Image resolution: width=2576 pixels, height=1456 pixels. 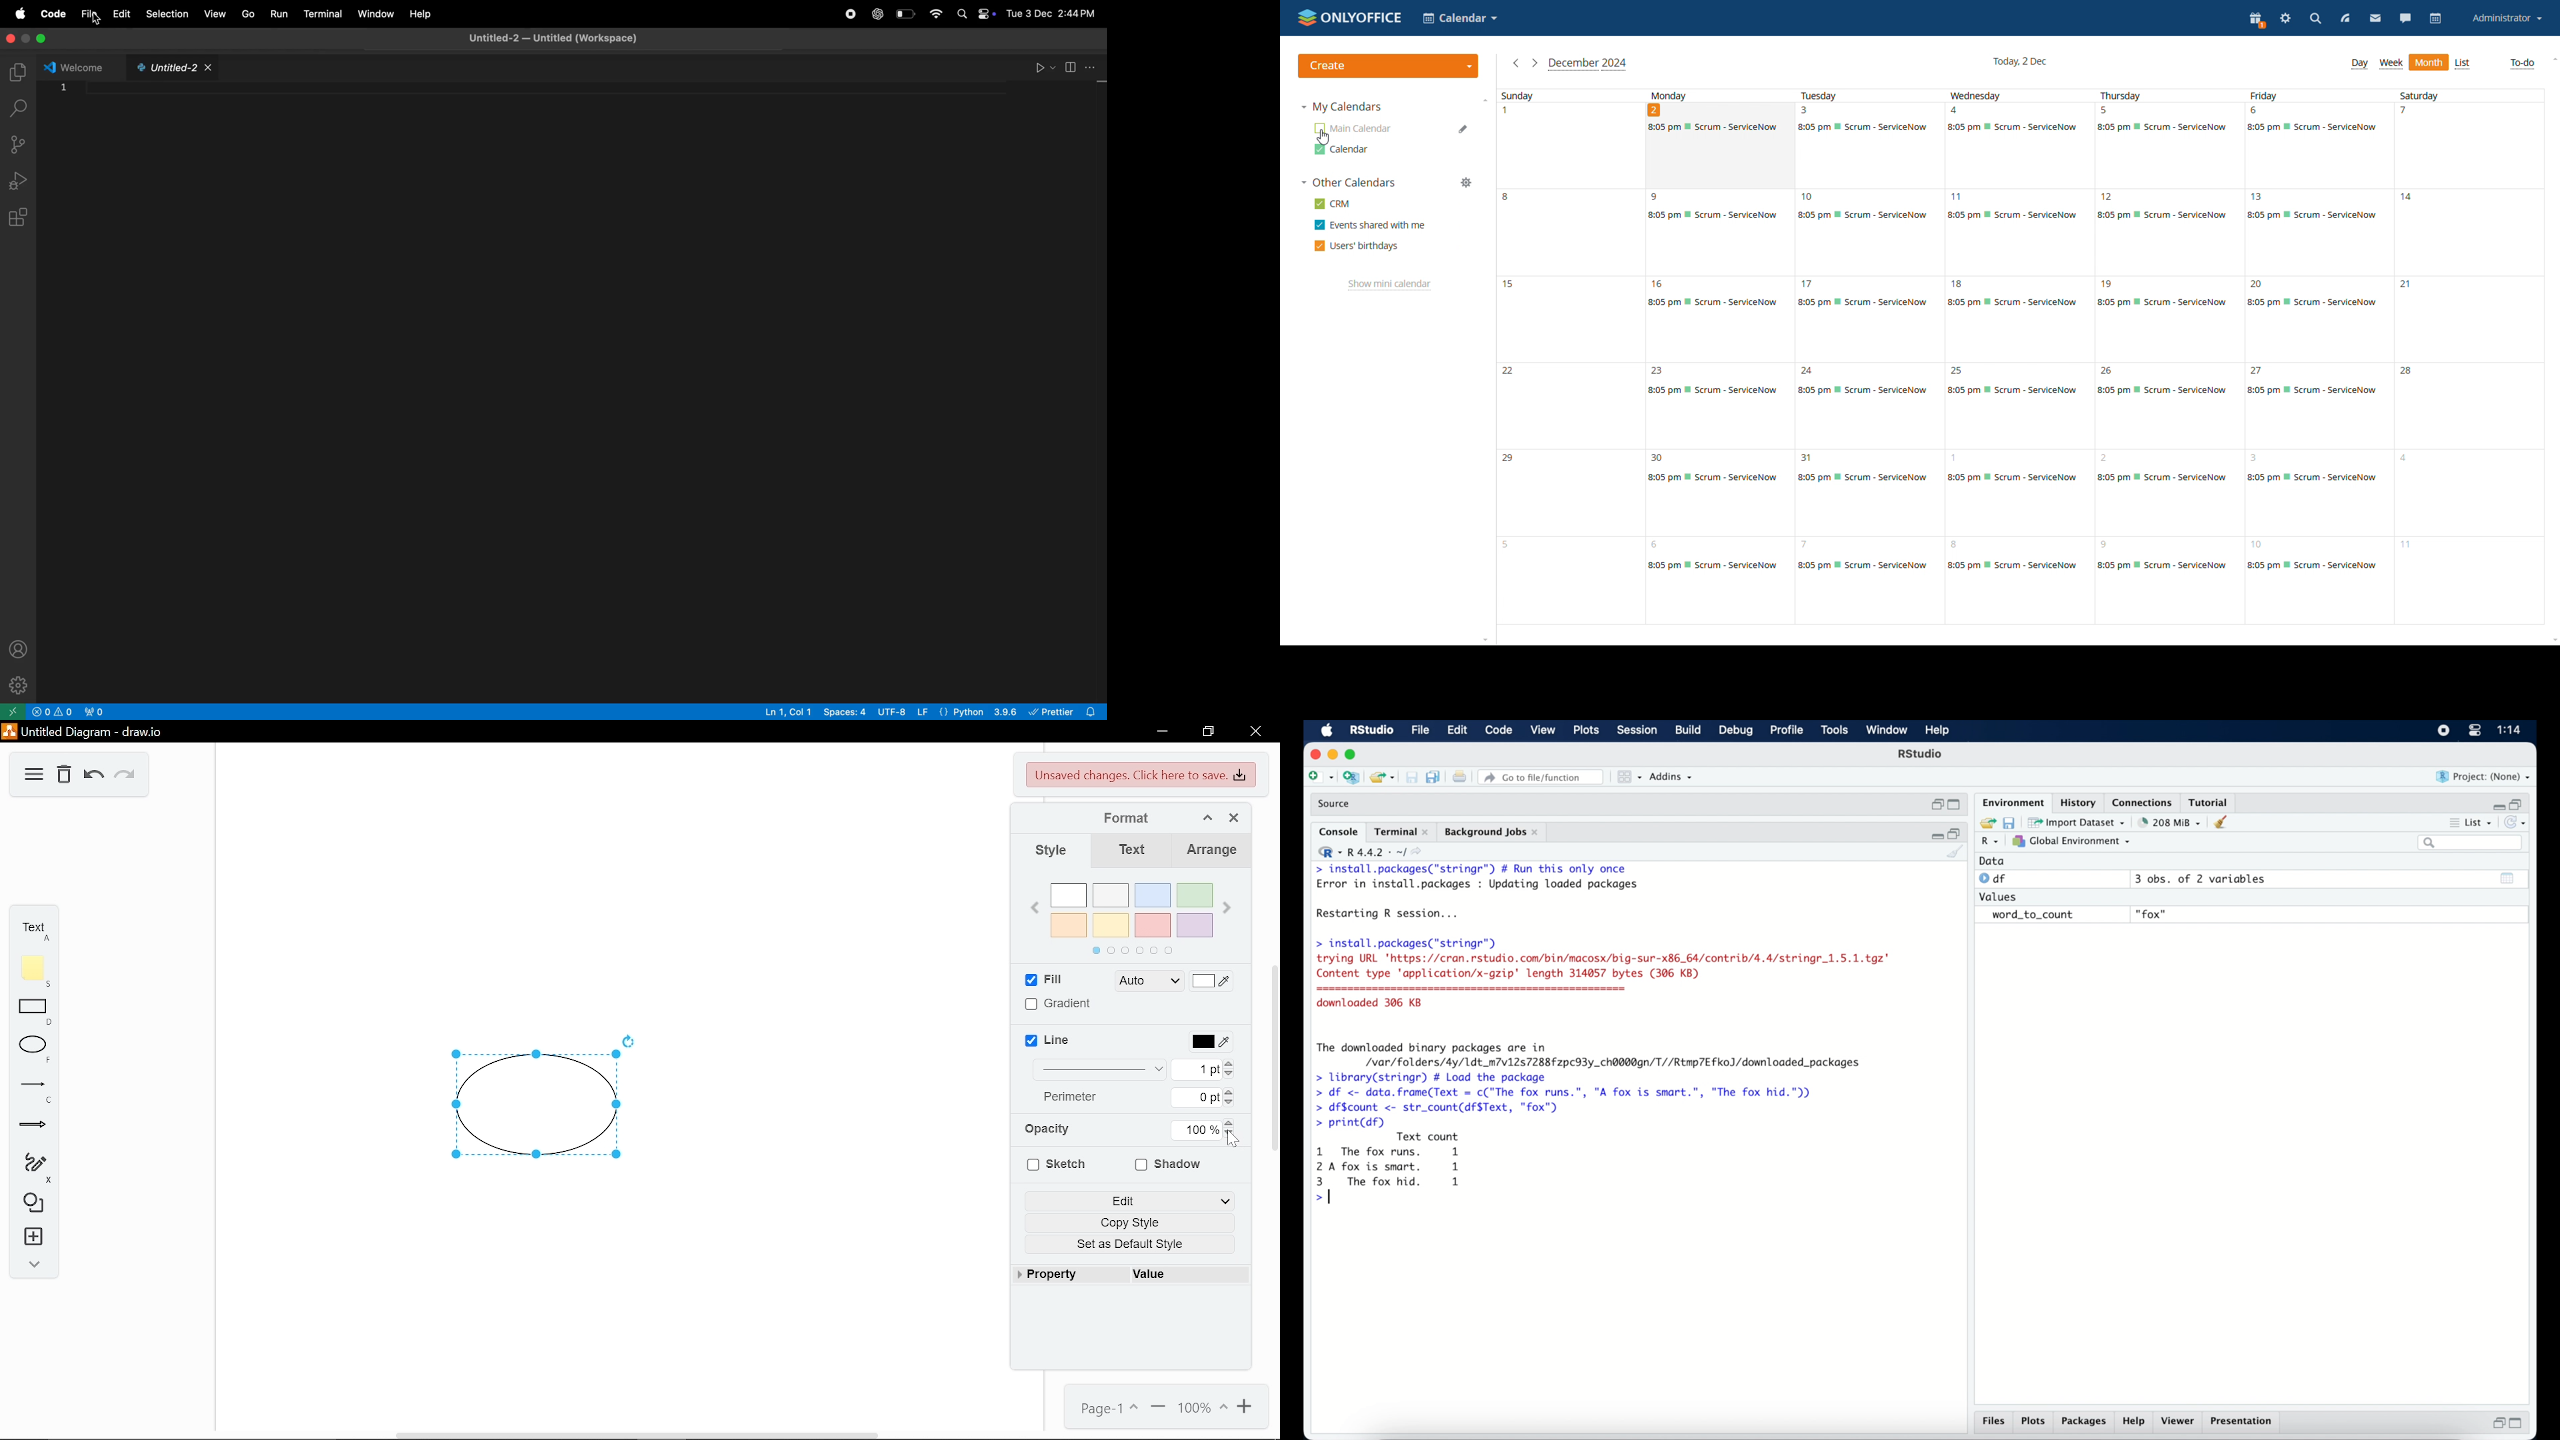 I want to click on Expand collapse, so click(x=33, y=1265).